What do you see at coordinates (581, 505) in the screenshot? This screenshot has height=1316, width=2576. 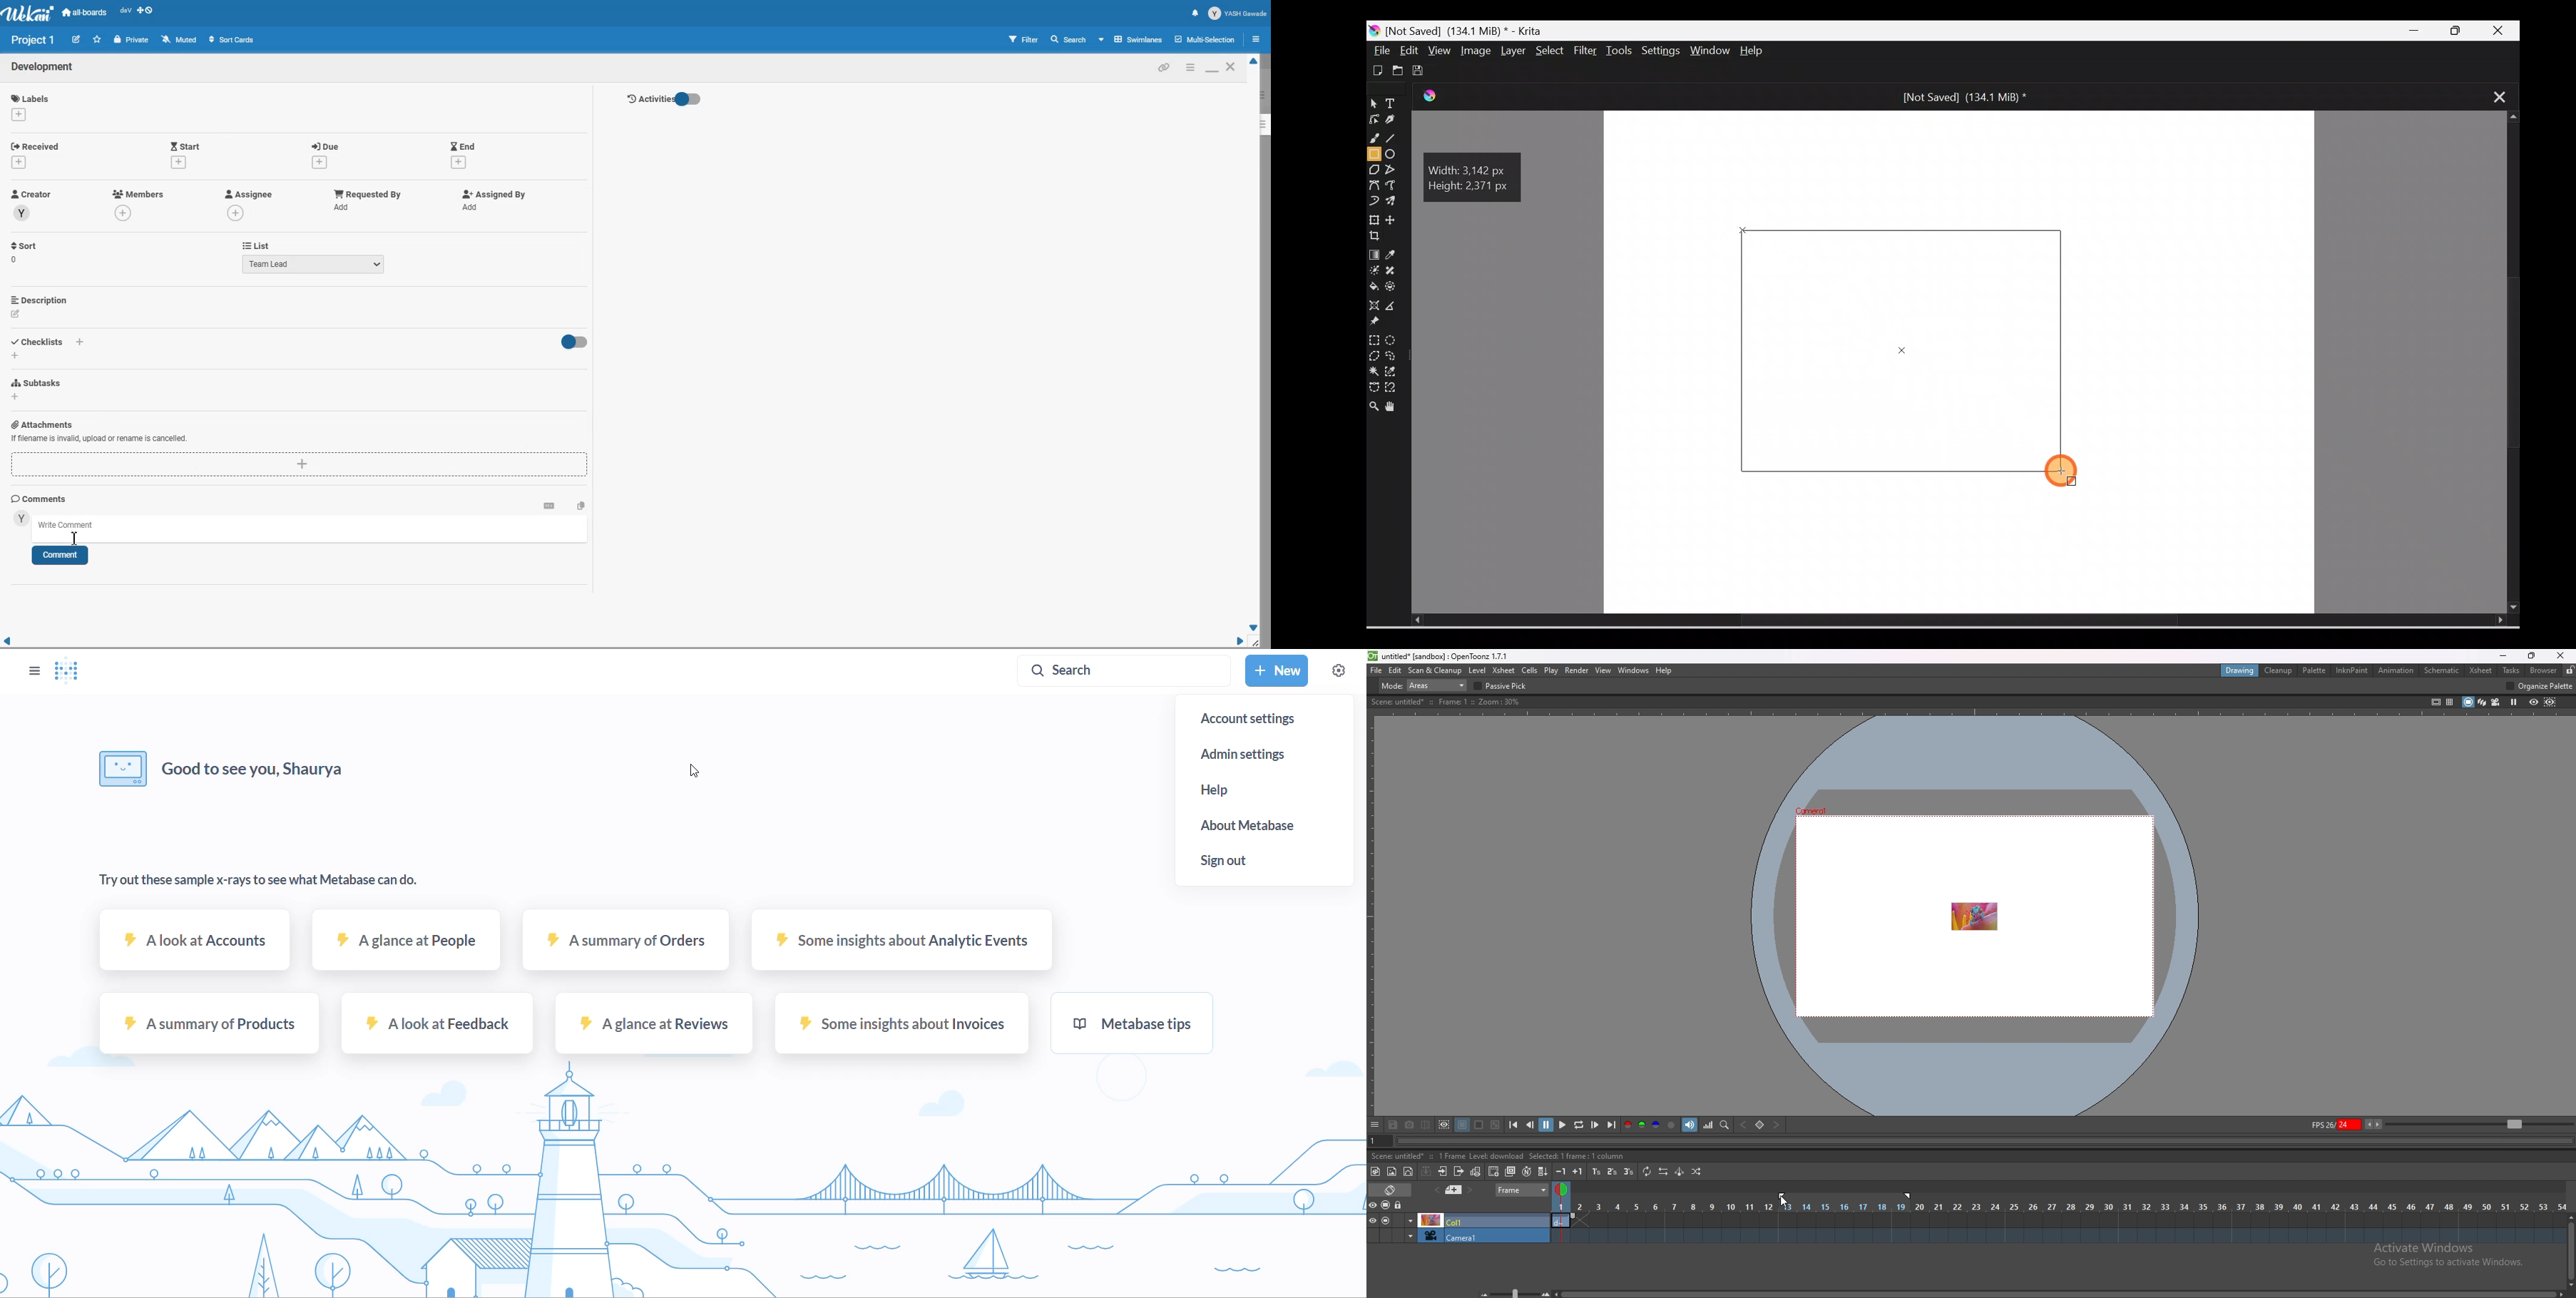 I see `Copy text to clipboard` at bounding box center [581, 505].